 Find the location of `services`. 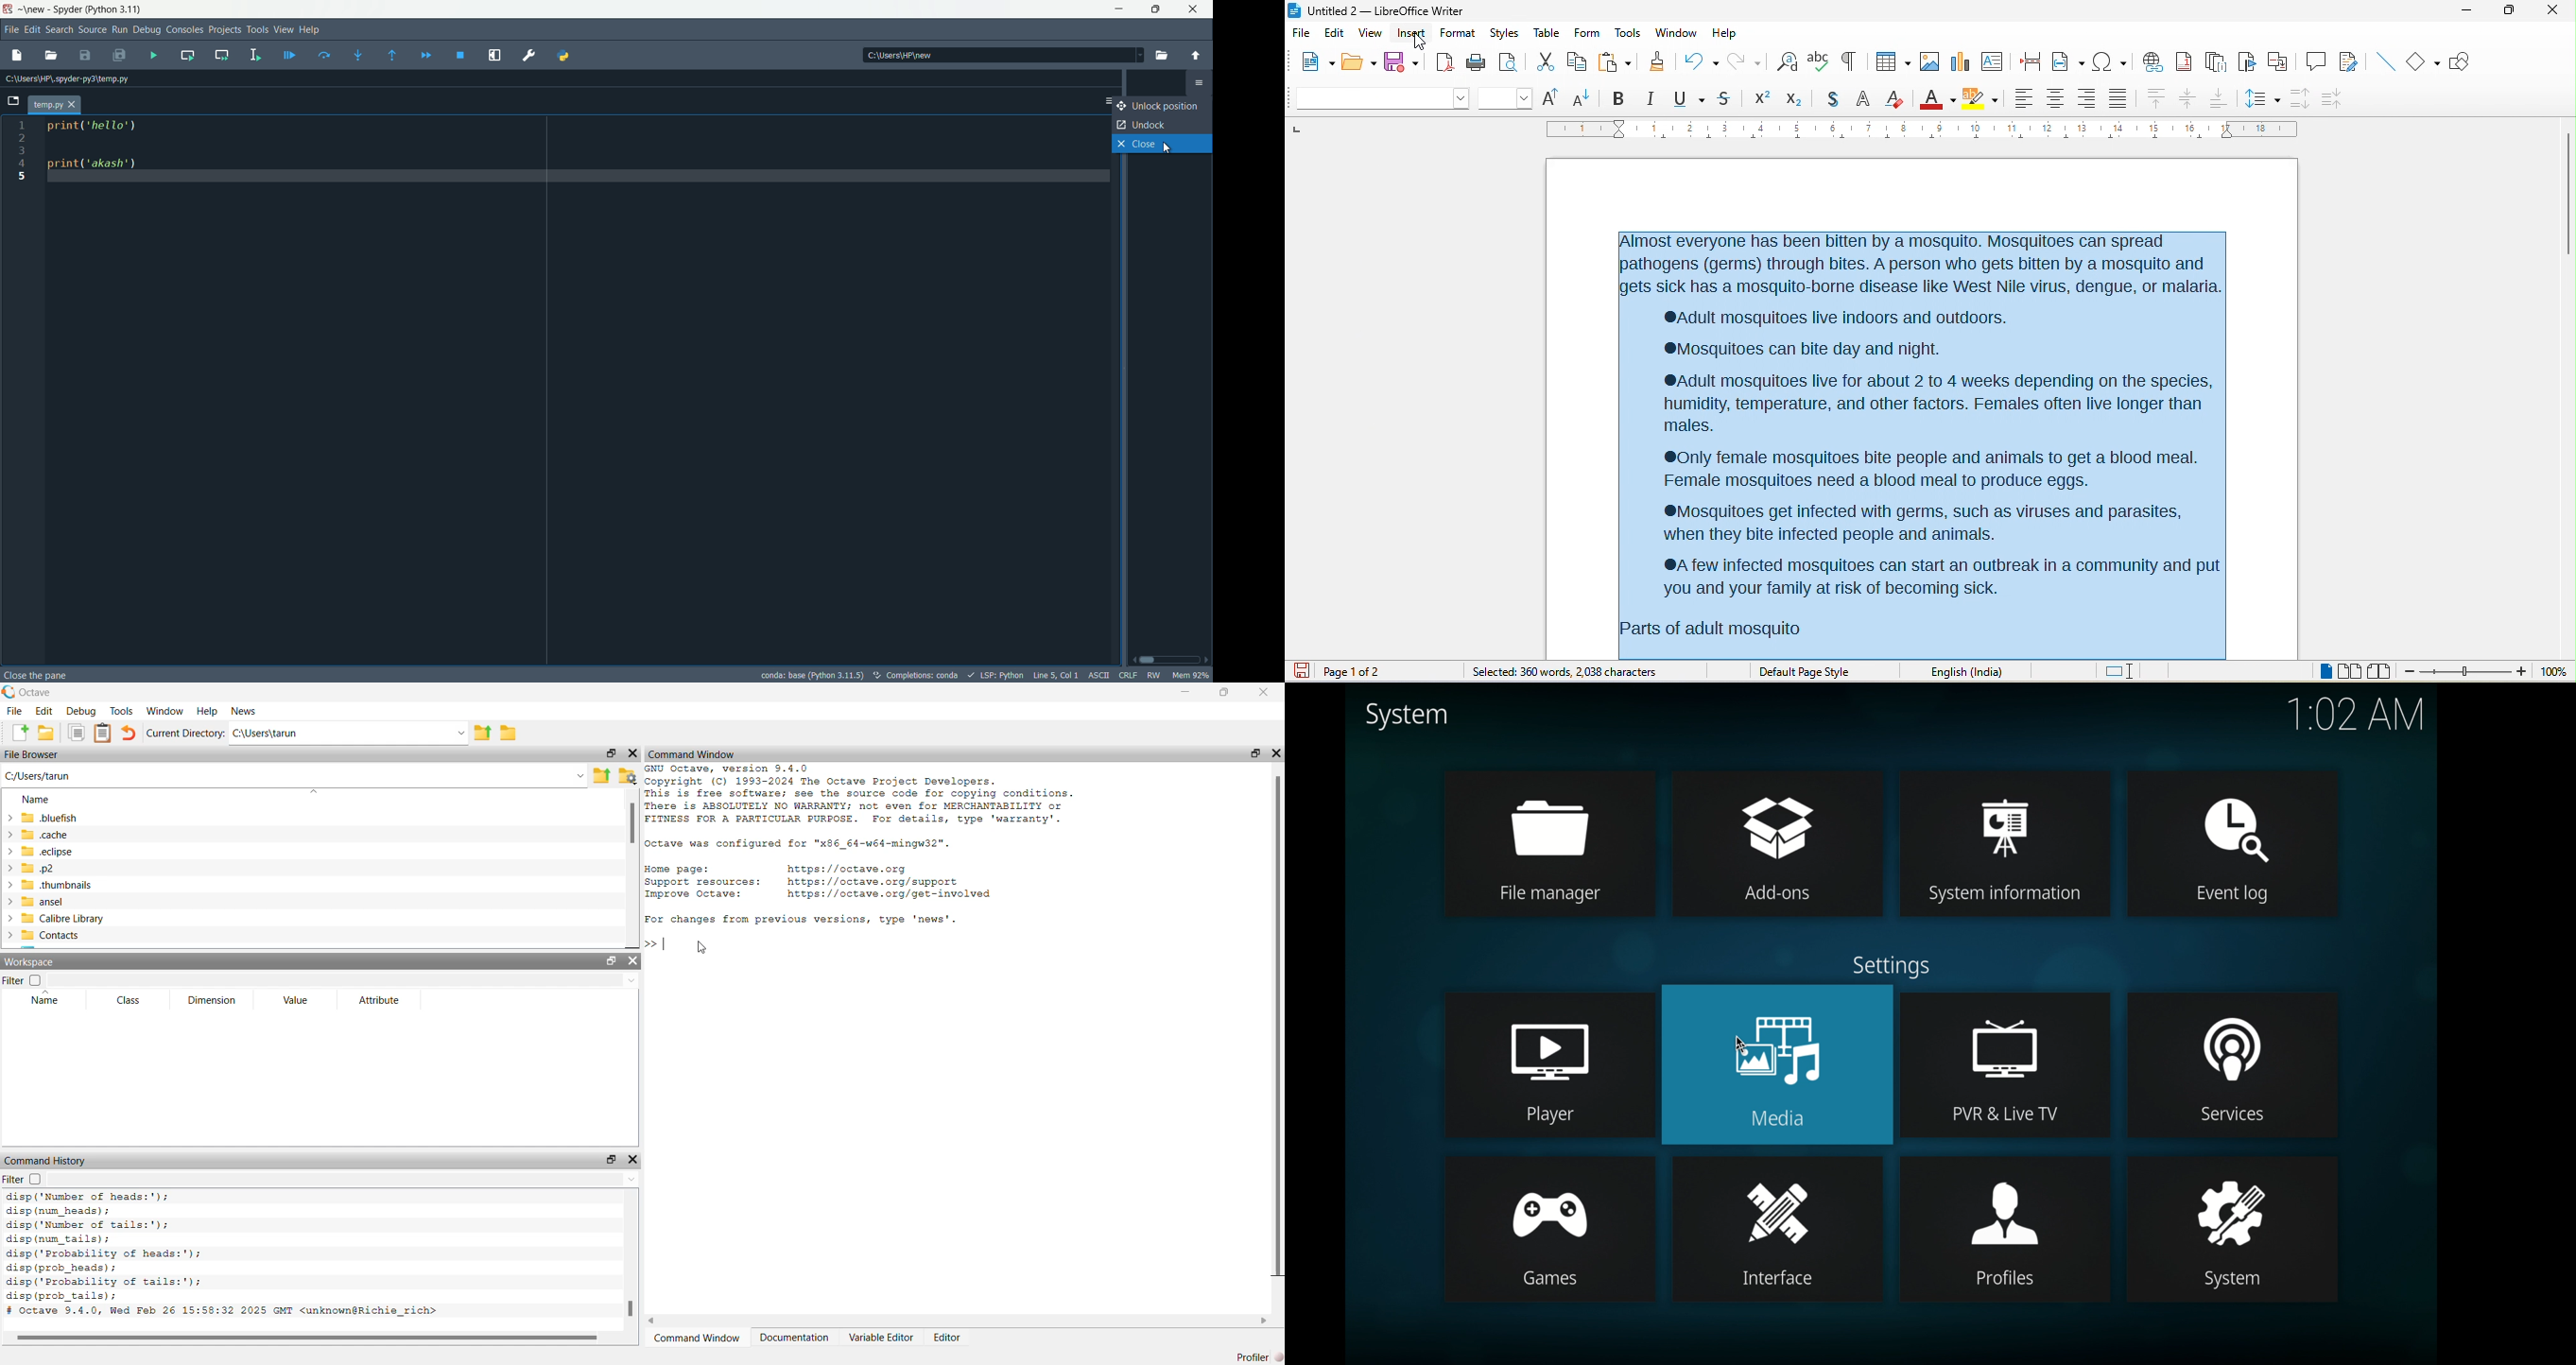

services is located at coordinates (2233, 1038).